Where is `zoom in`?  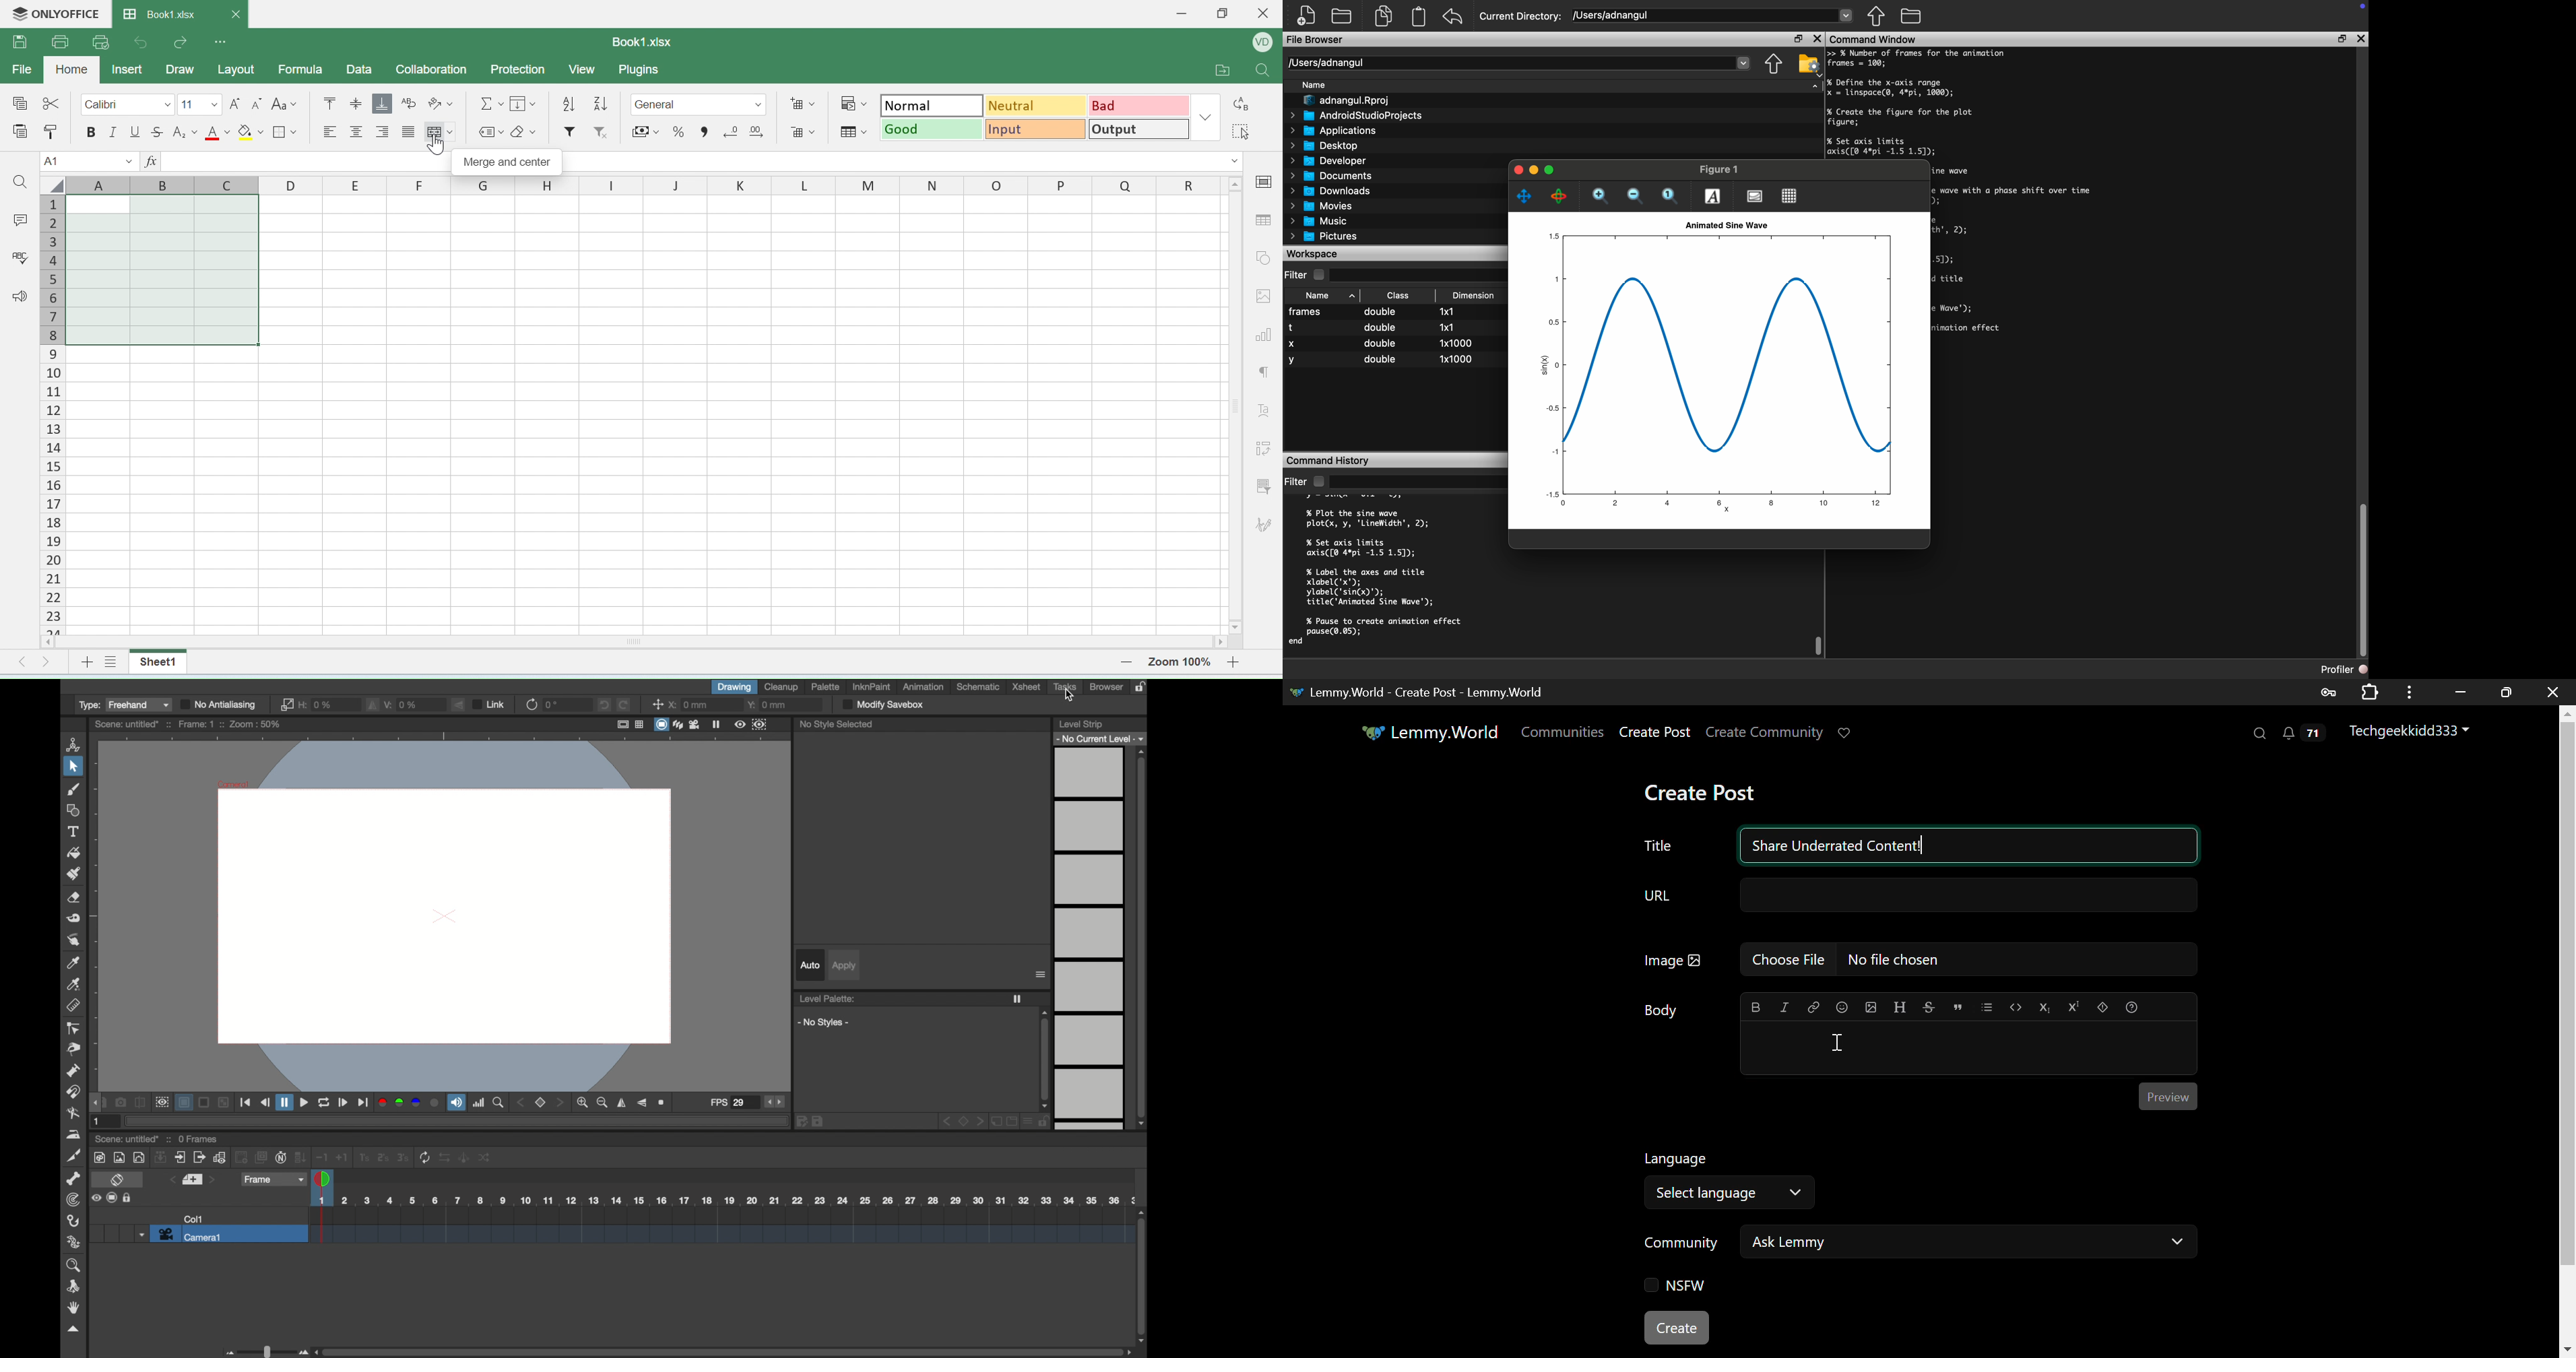 zoom in is located at coordinates (1233, 662).